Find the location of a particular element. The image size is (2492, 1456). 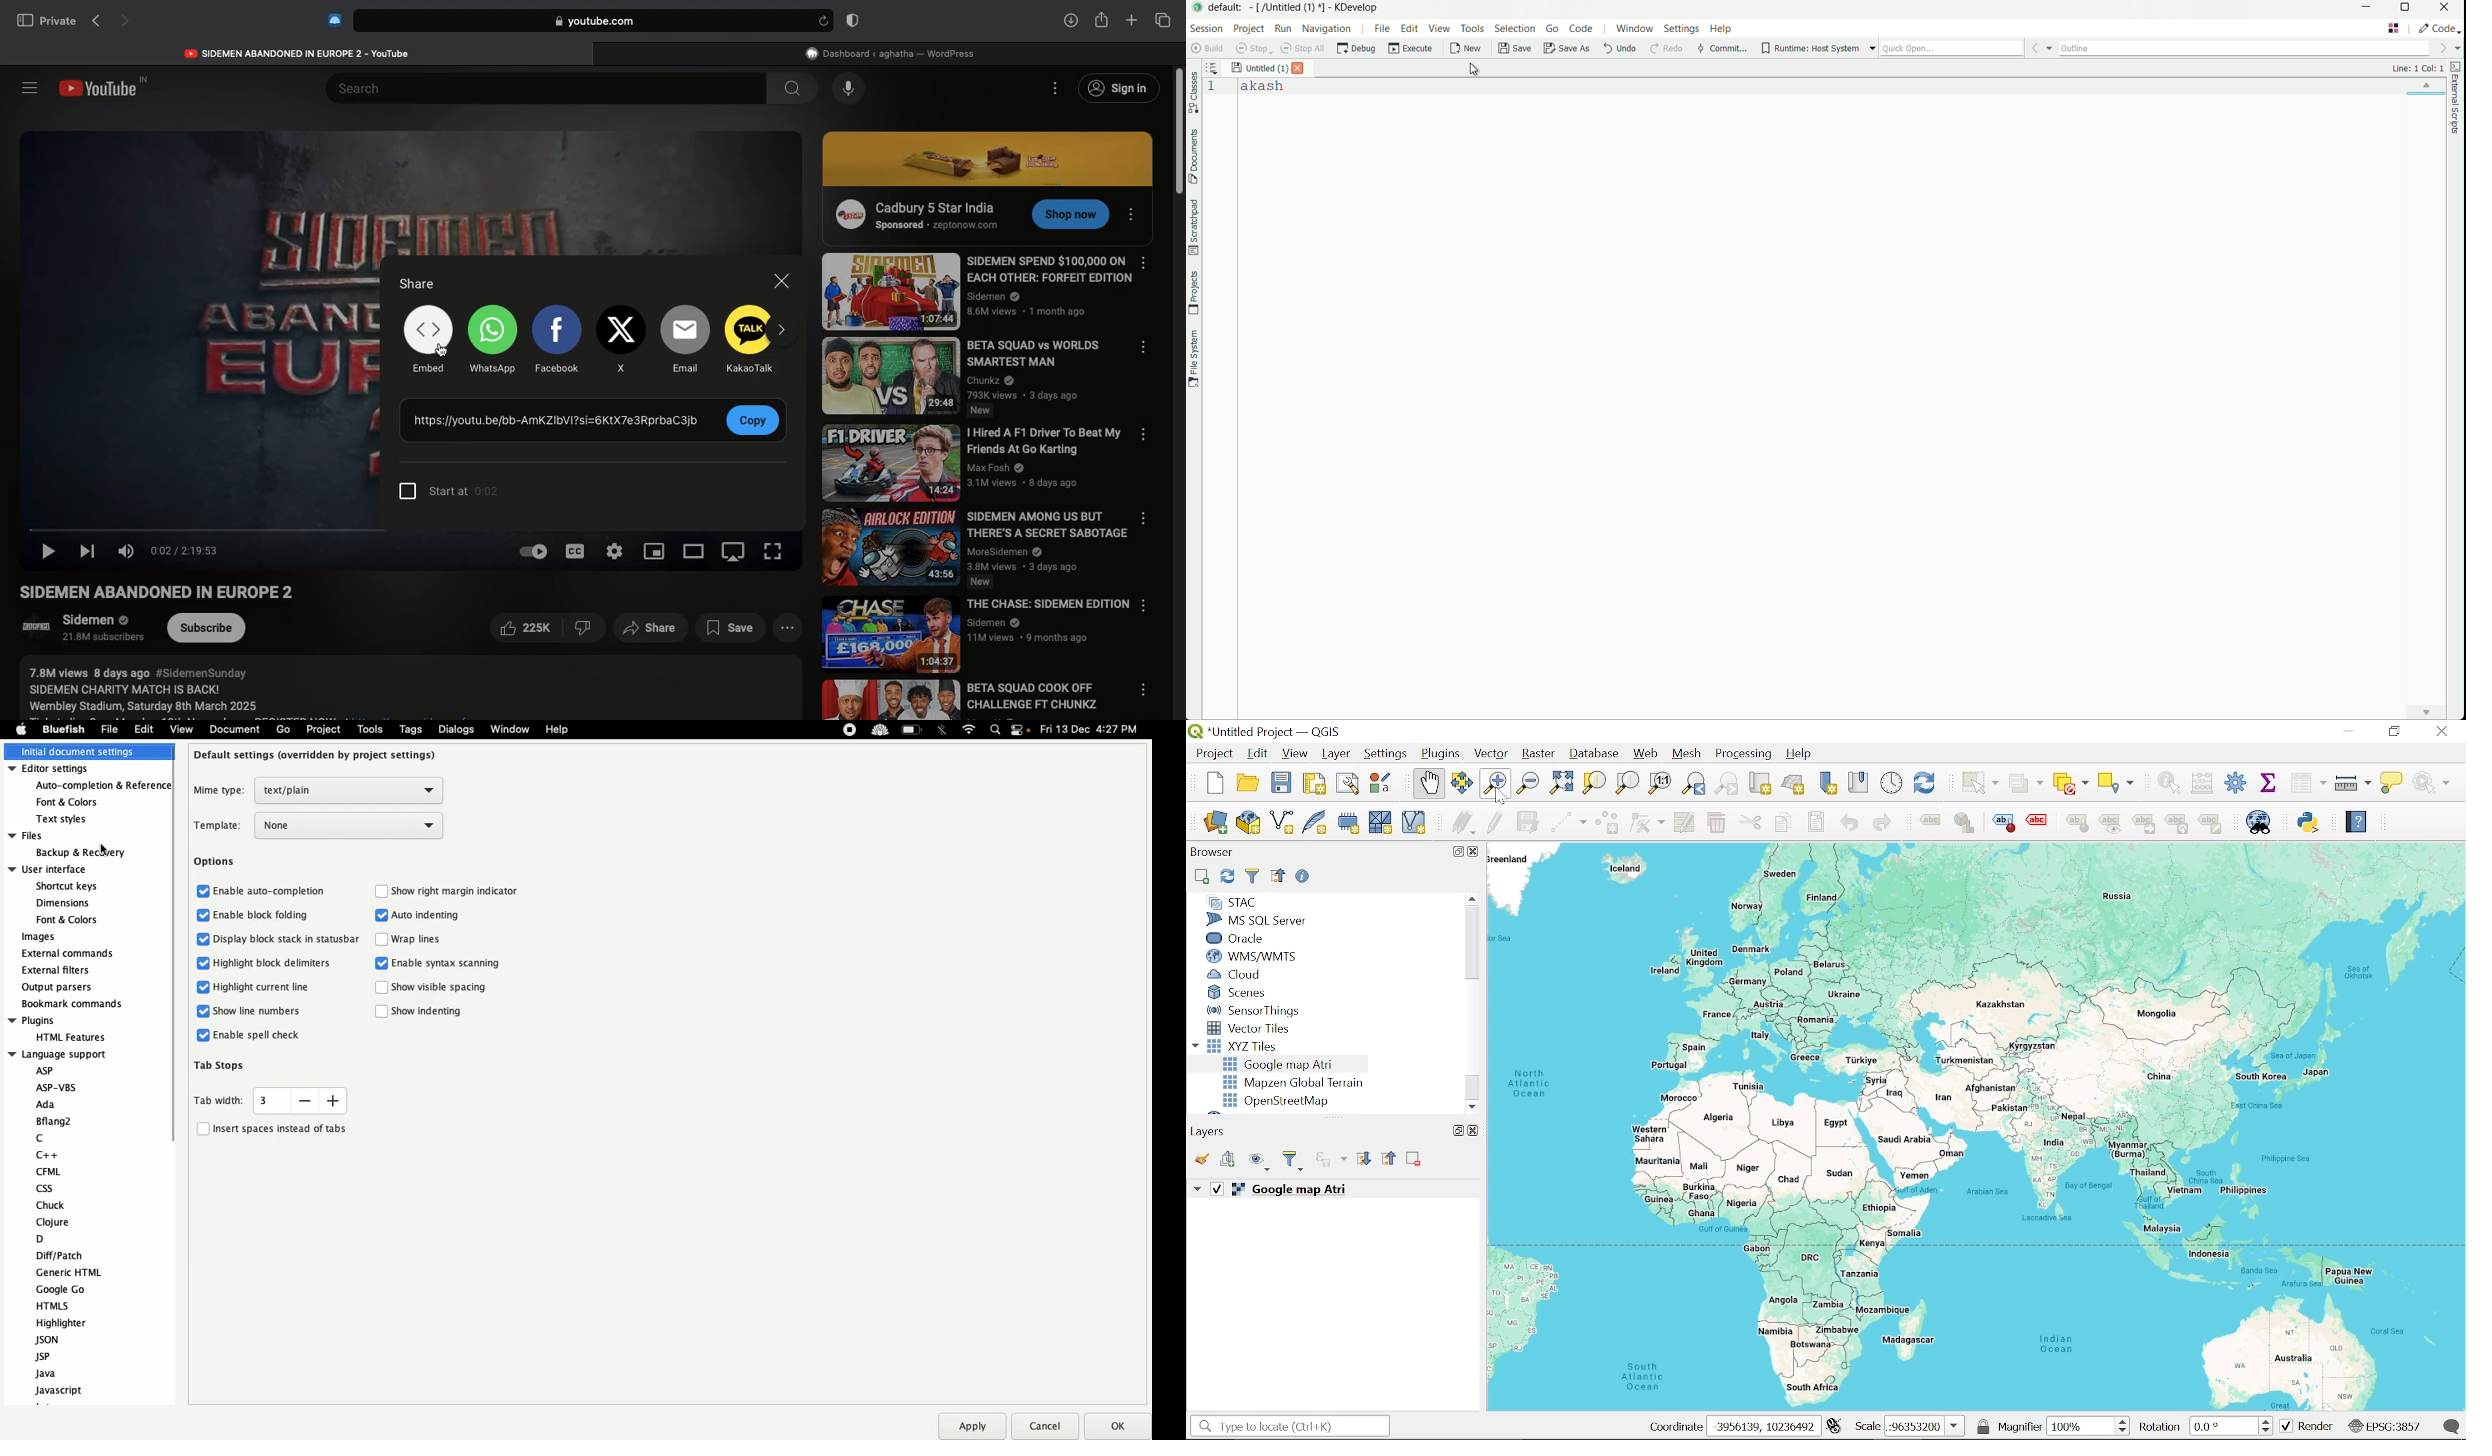

Insert spaces instead of tabs is located at coordinates (277, 1127).